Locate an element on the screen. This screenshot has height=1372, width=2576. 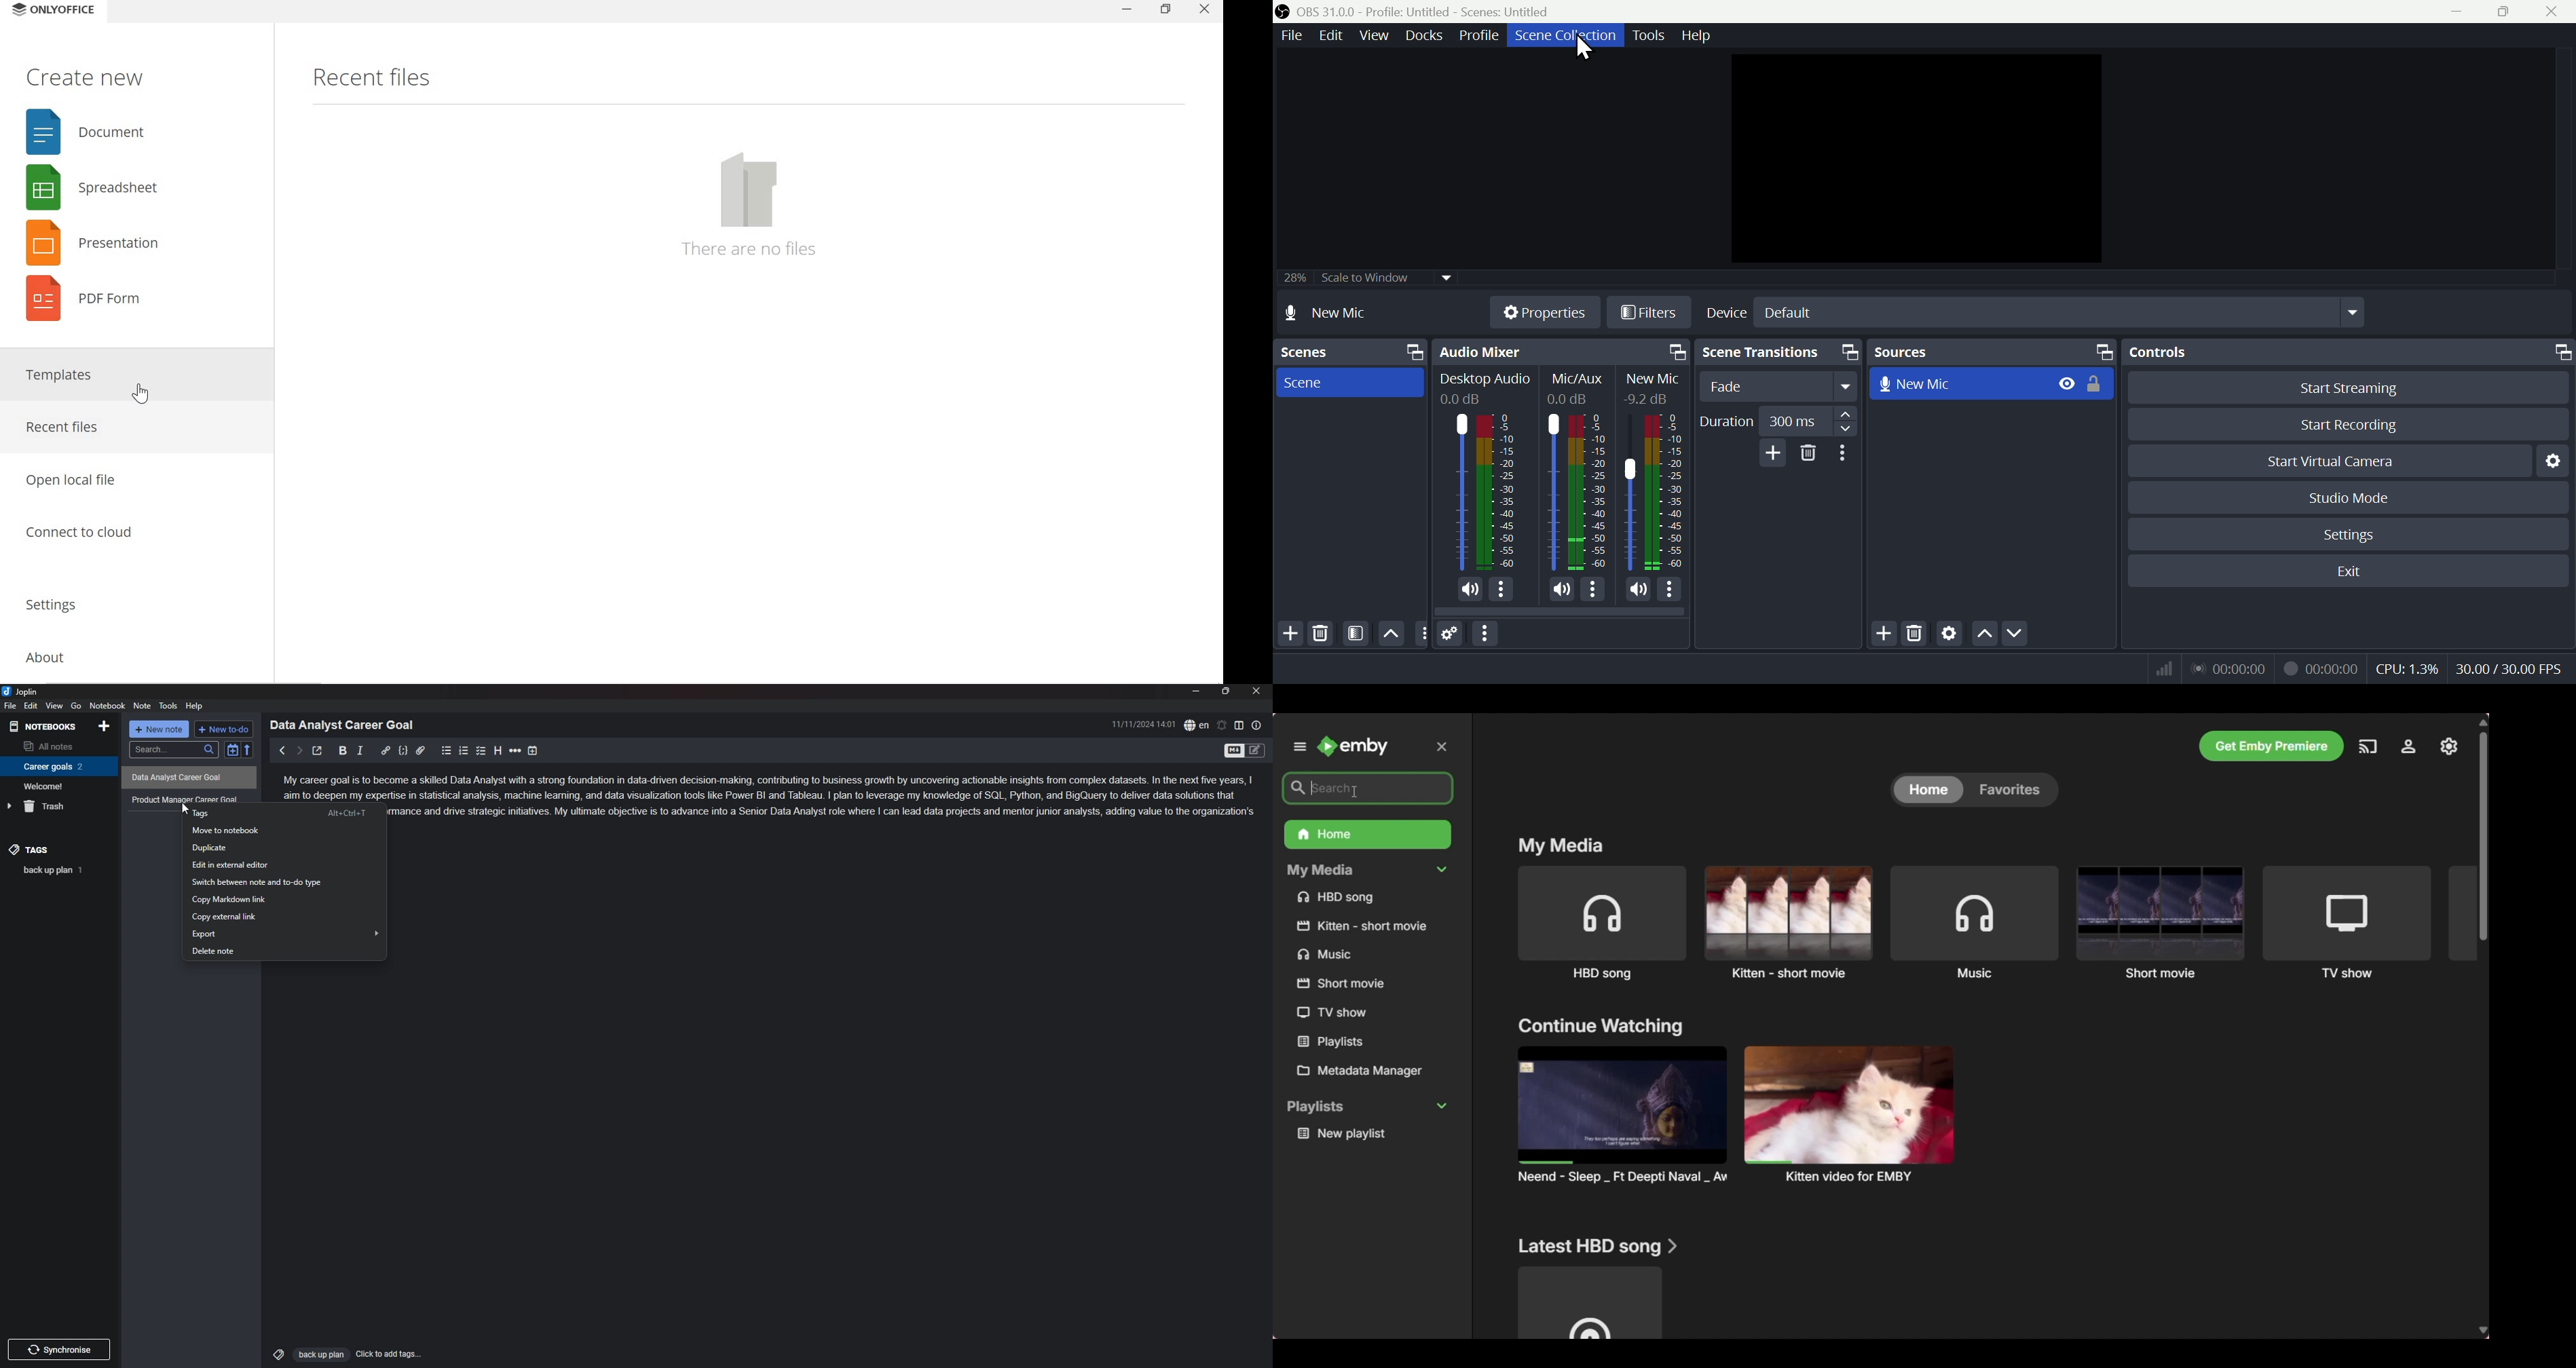
Data Analyst Career Goal is located at coordinates (188, 778).